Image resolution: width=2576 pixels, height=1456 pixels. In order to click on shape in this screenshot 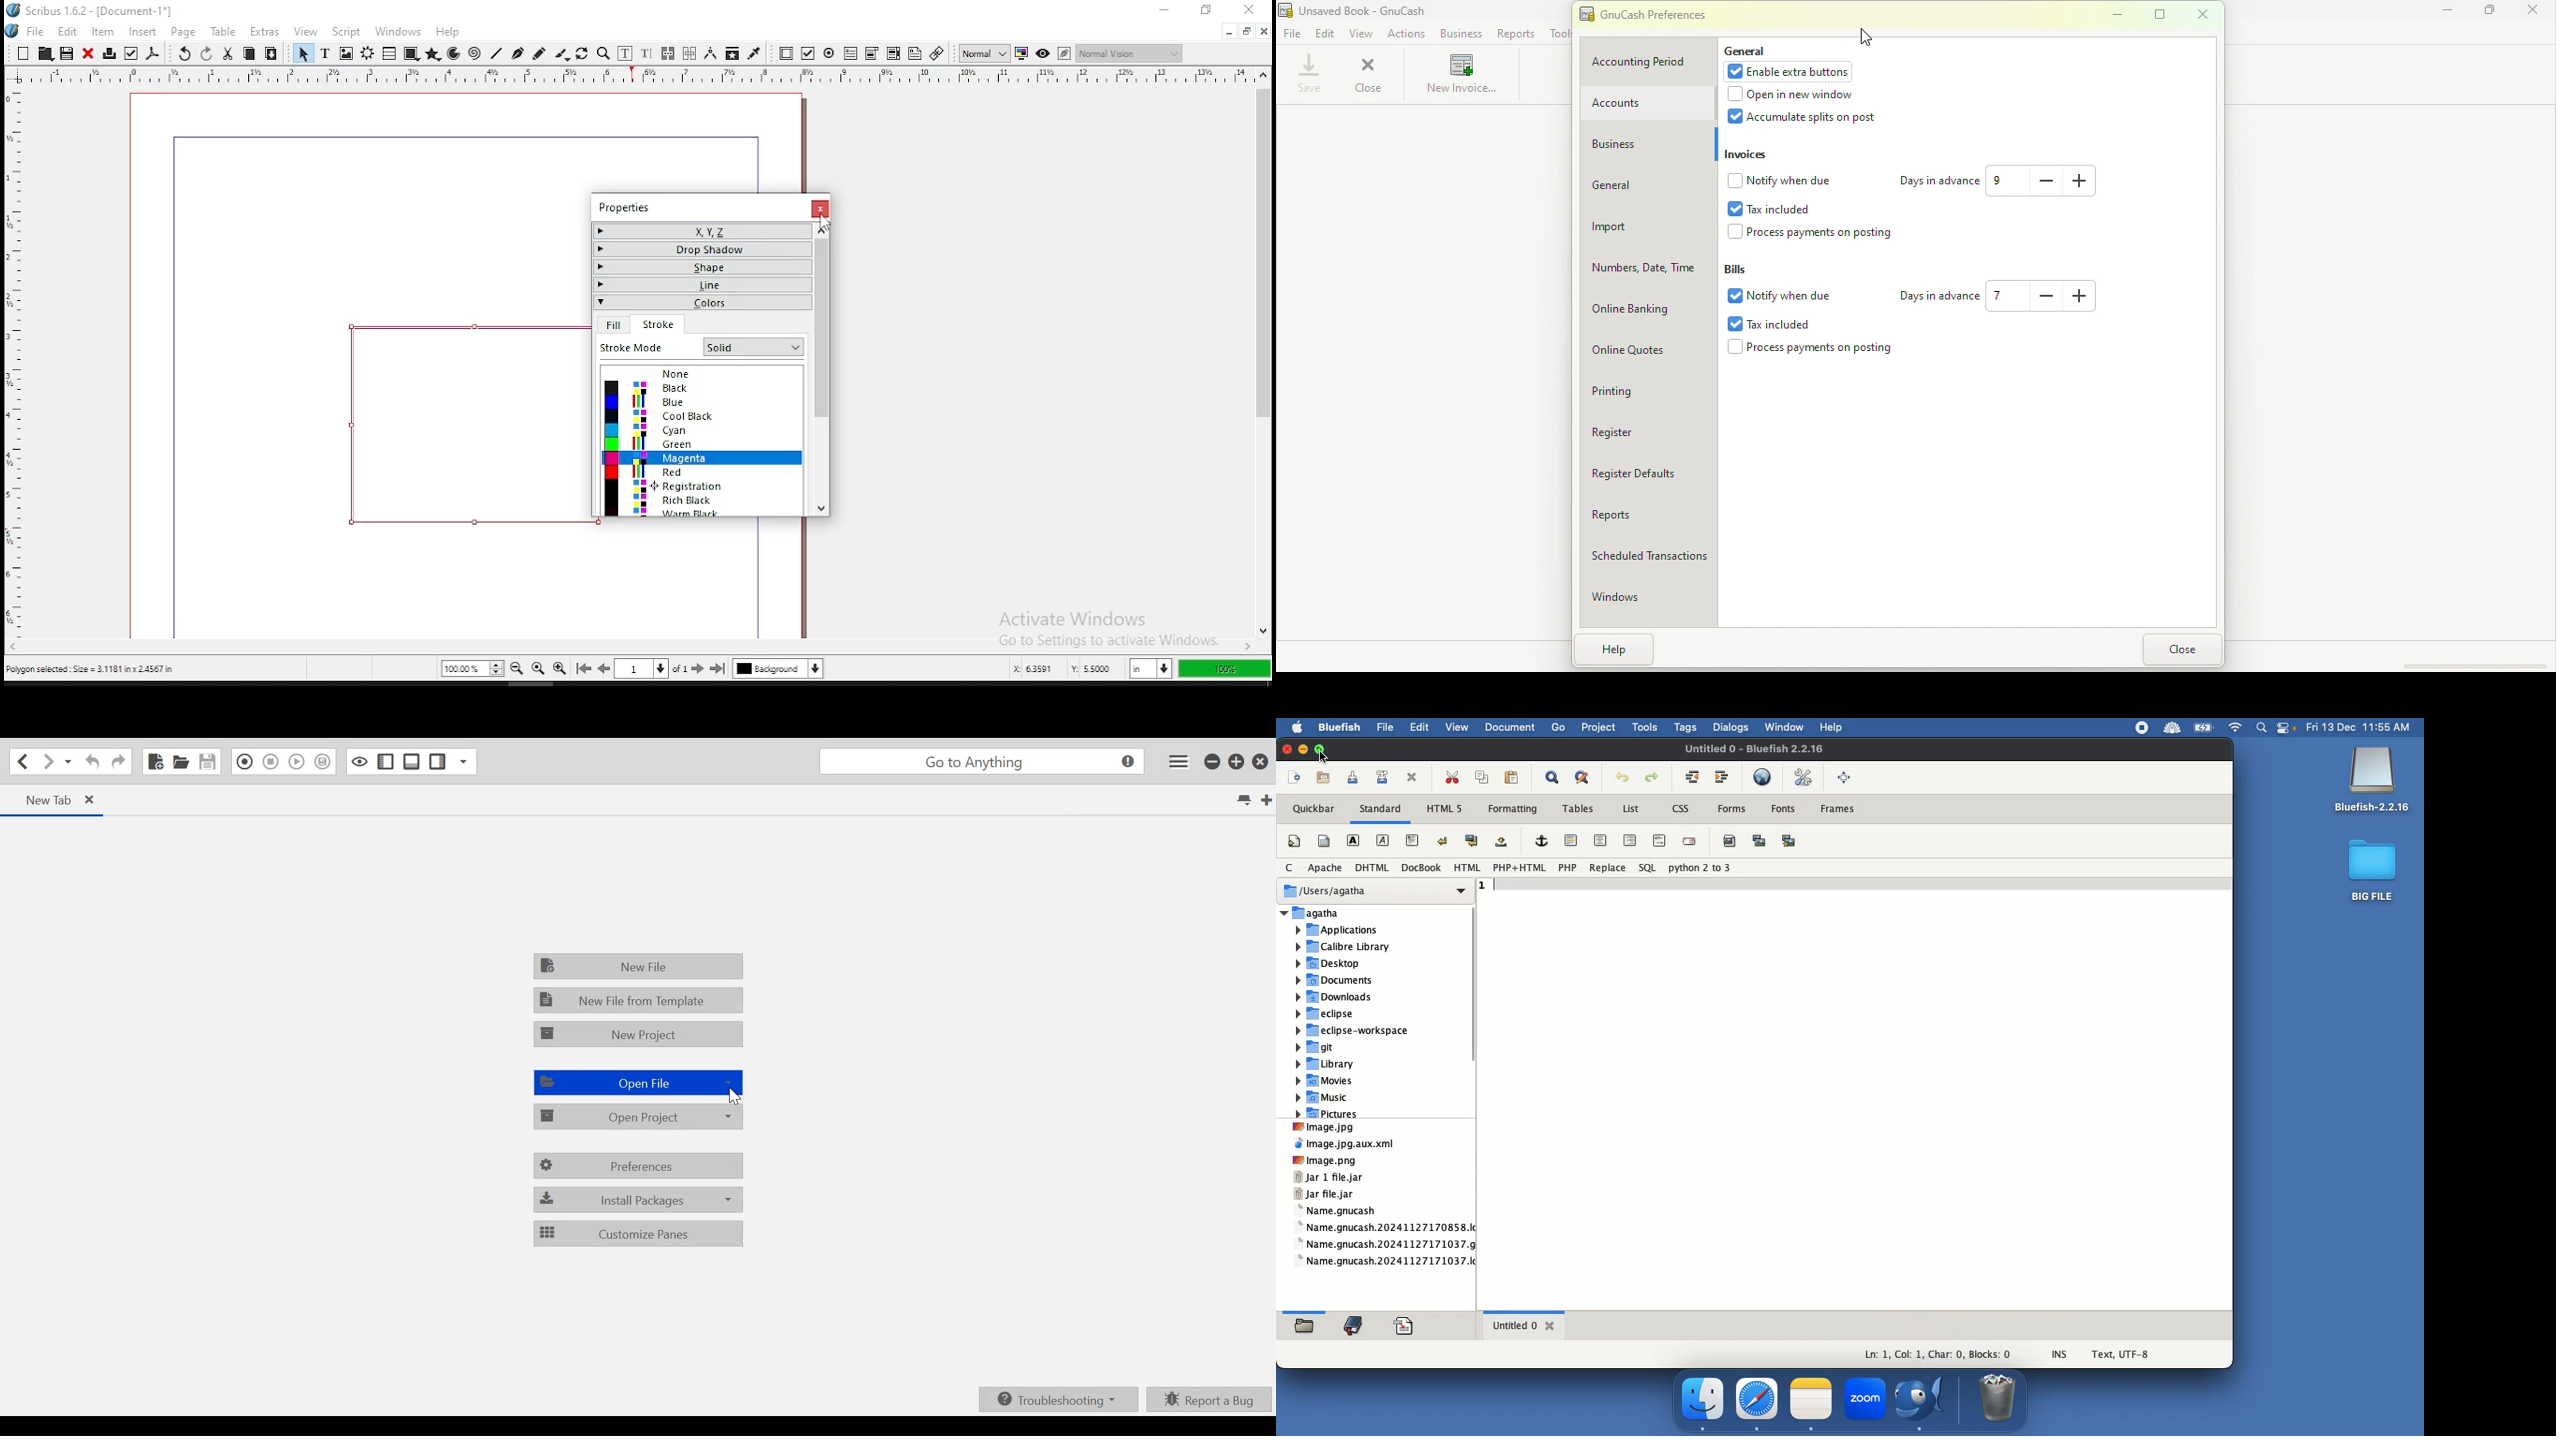, I will do `click(411, 54)`.